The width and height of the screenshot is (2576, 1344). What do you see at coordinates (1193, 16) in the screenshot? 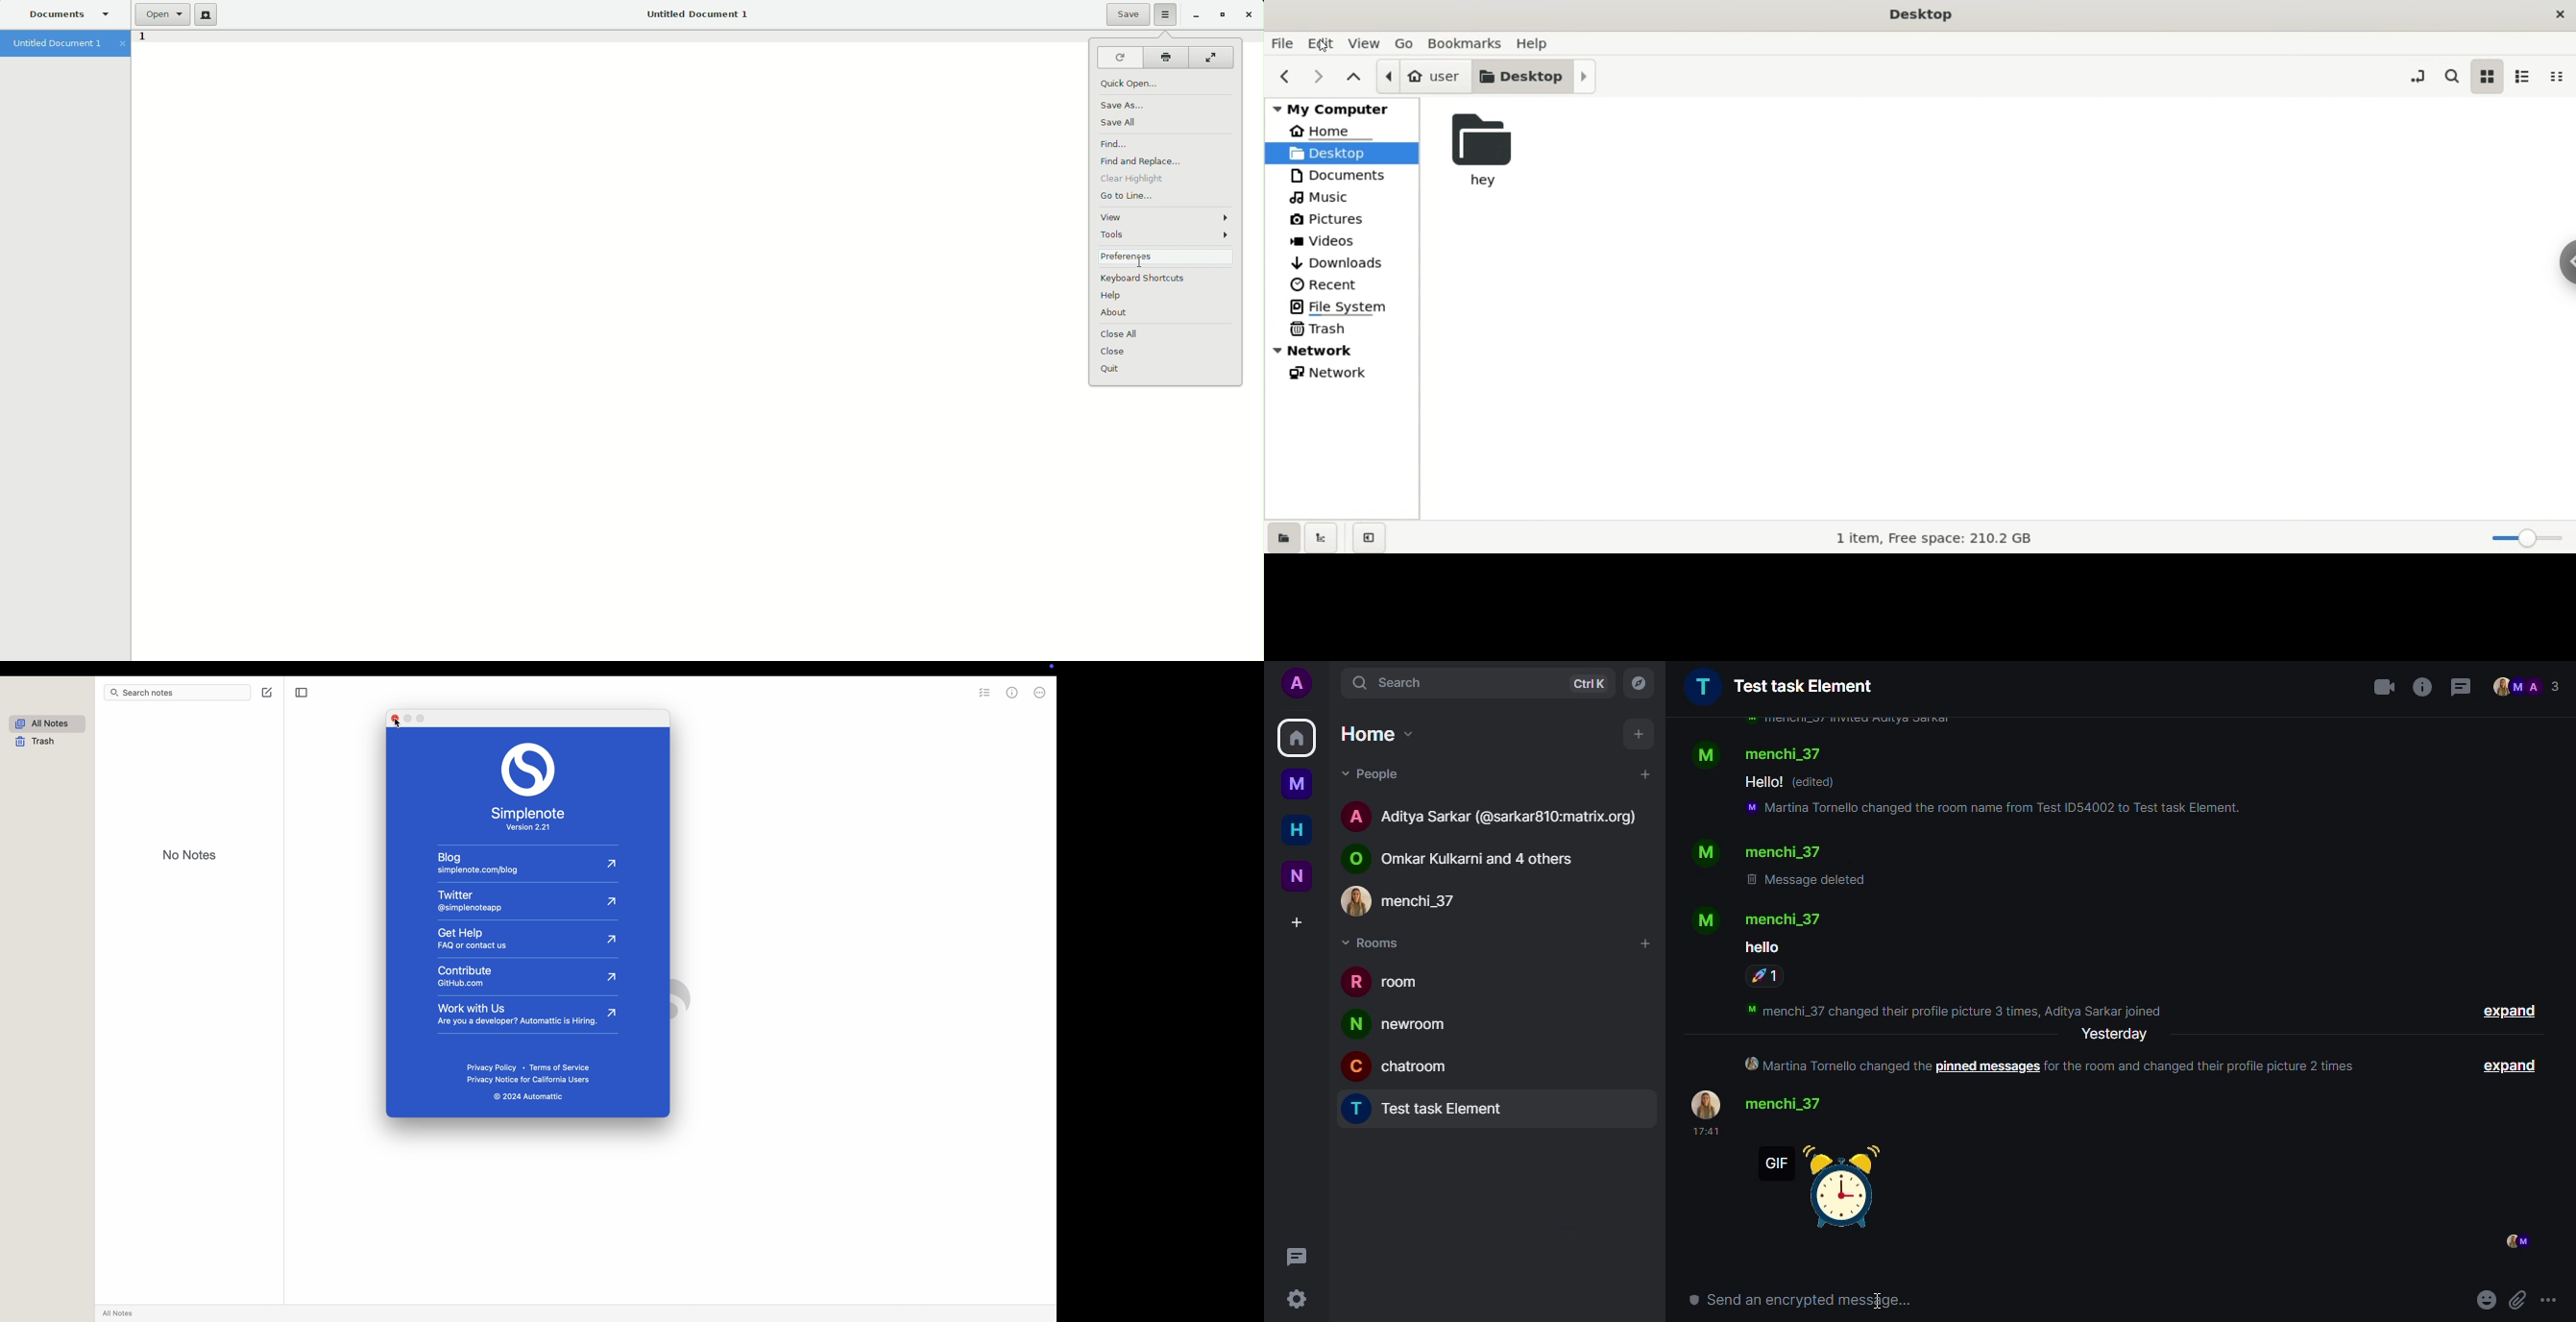
I see `Restore` at bounding box center [1193, 16].